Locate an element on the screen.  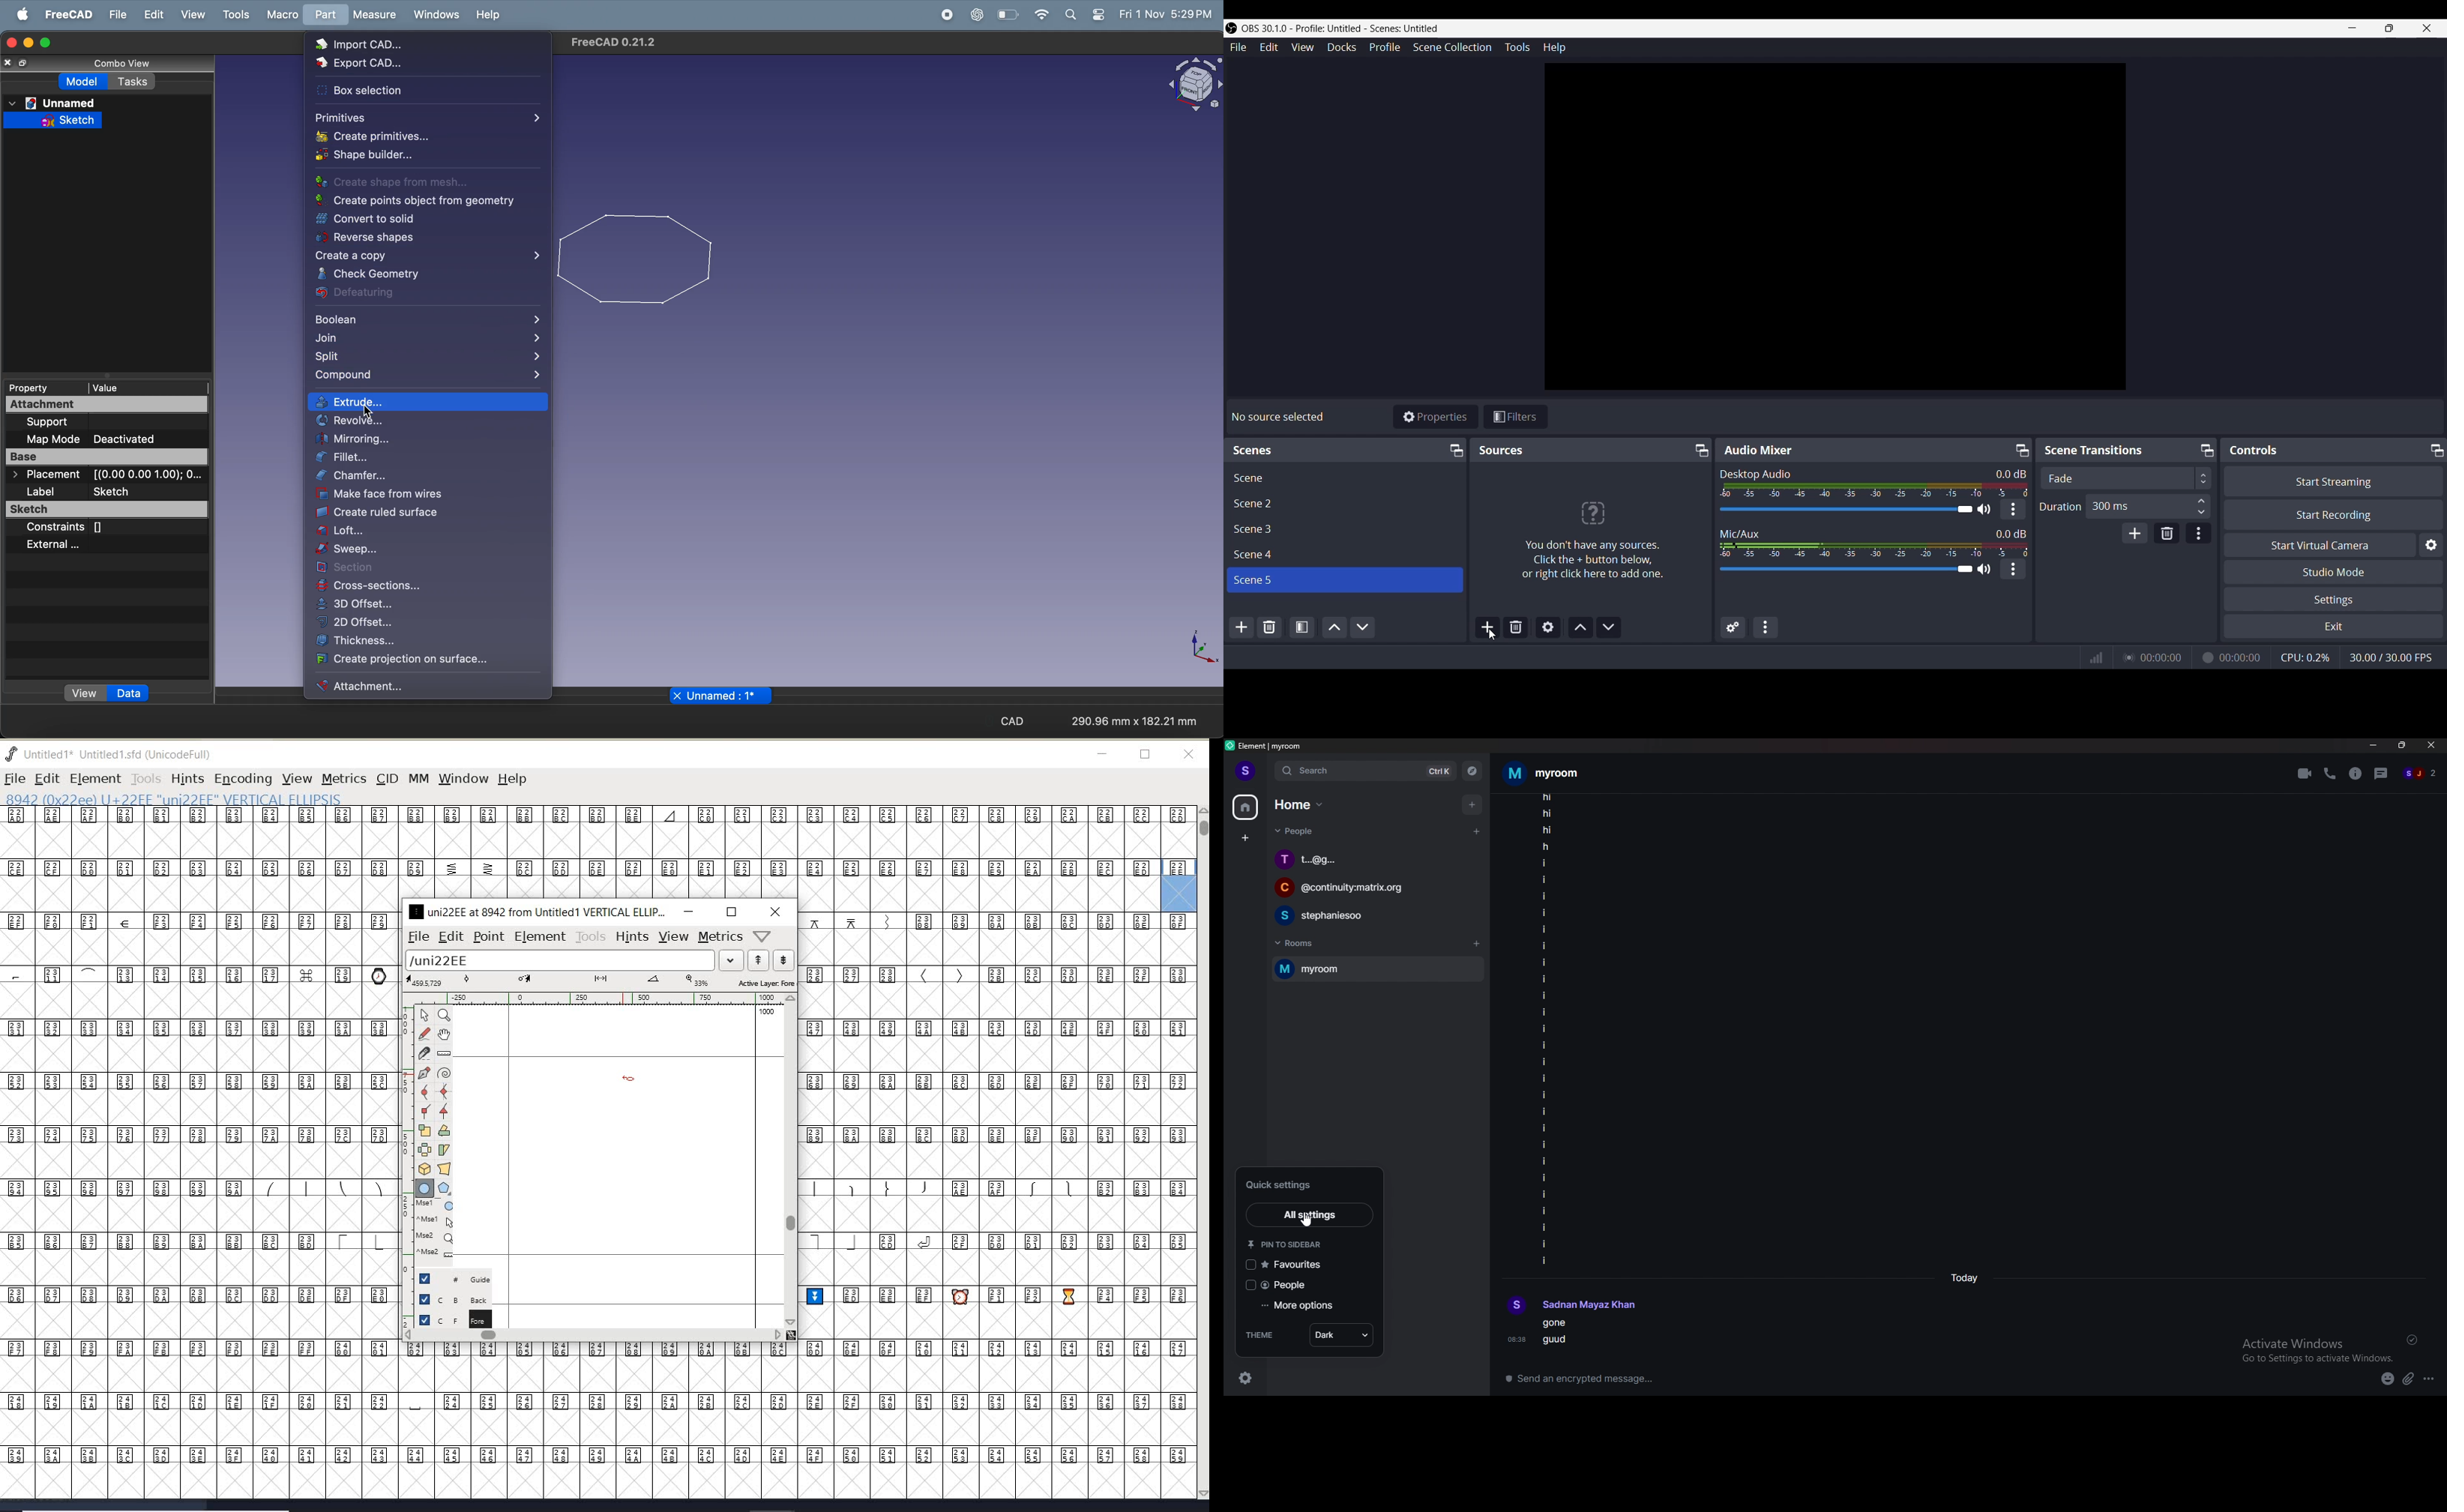
CPU working indicator is located at coordinates (2305, 657).